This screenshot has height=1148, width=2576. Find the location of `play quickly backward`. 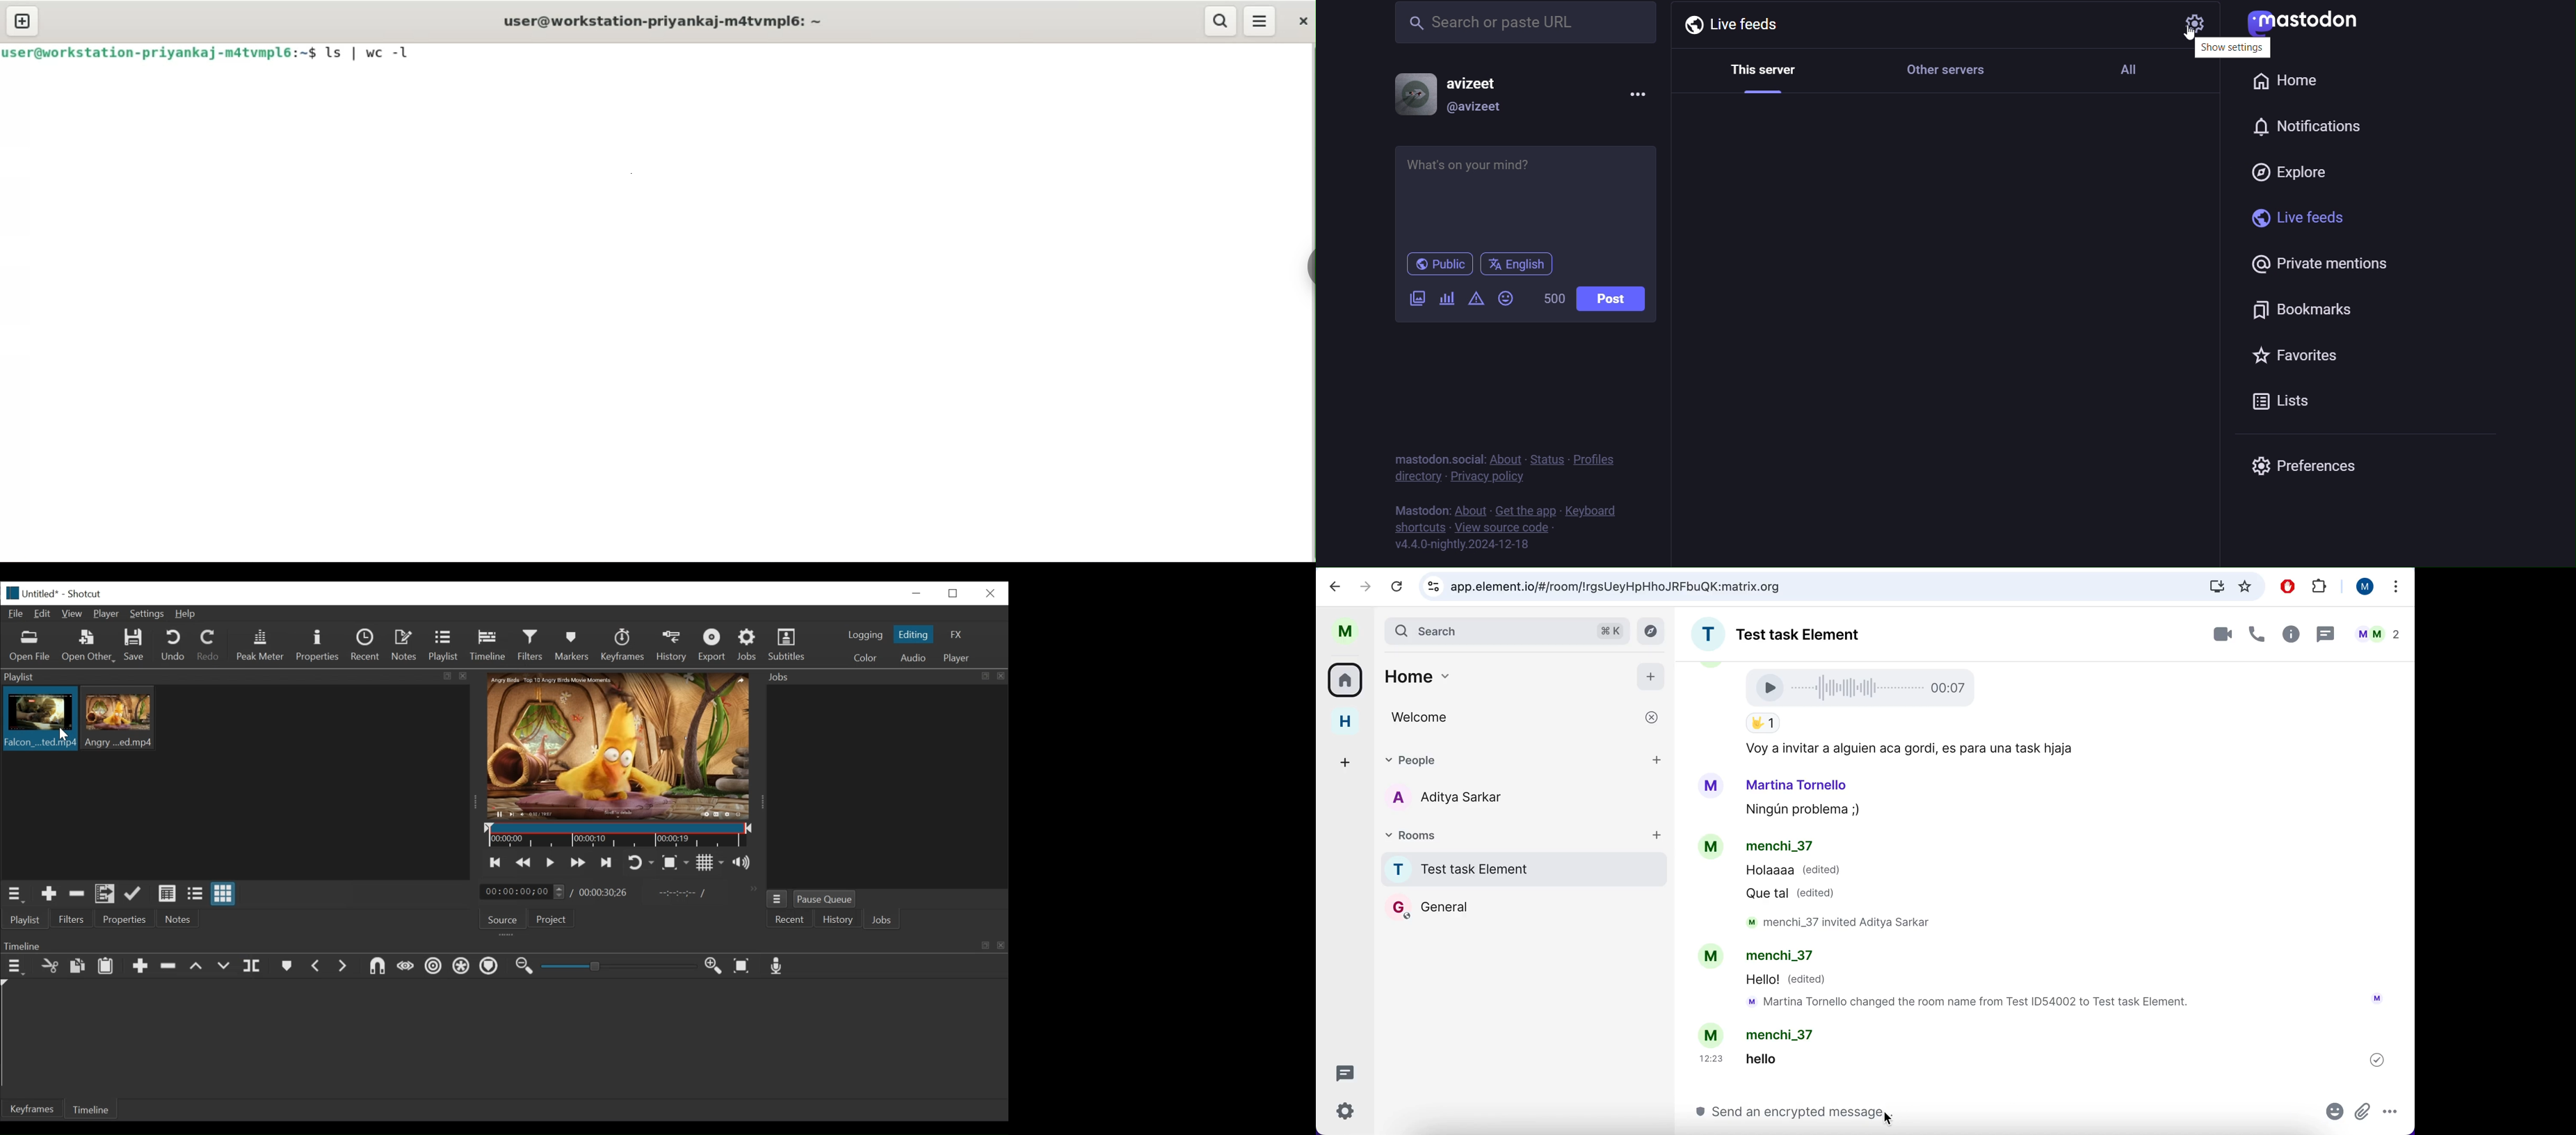

play quickly backward is located at coordinates (524, 863).